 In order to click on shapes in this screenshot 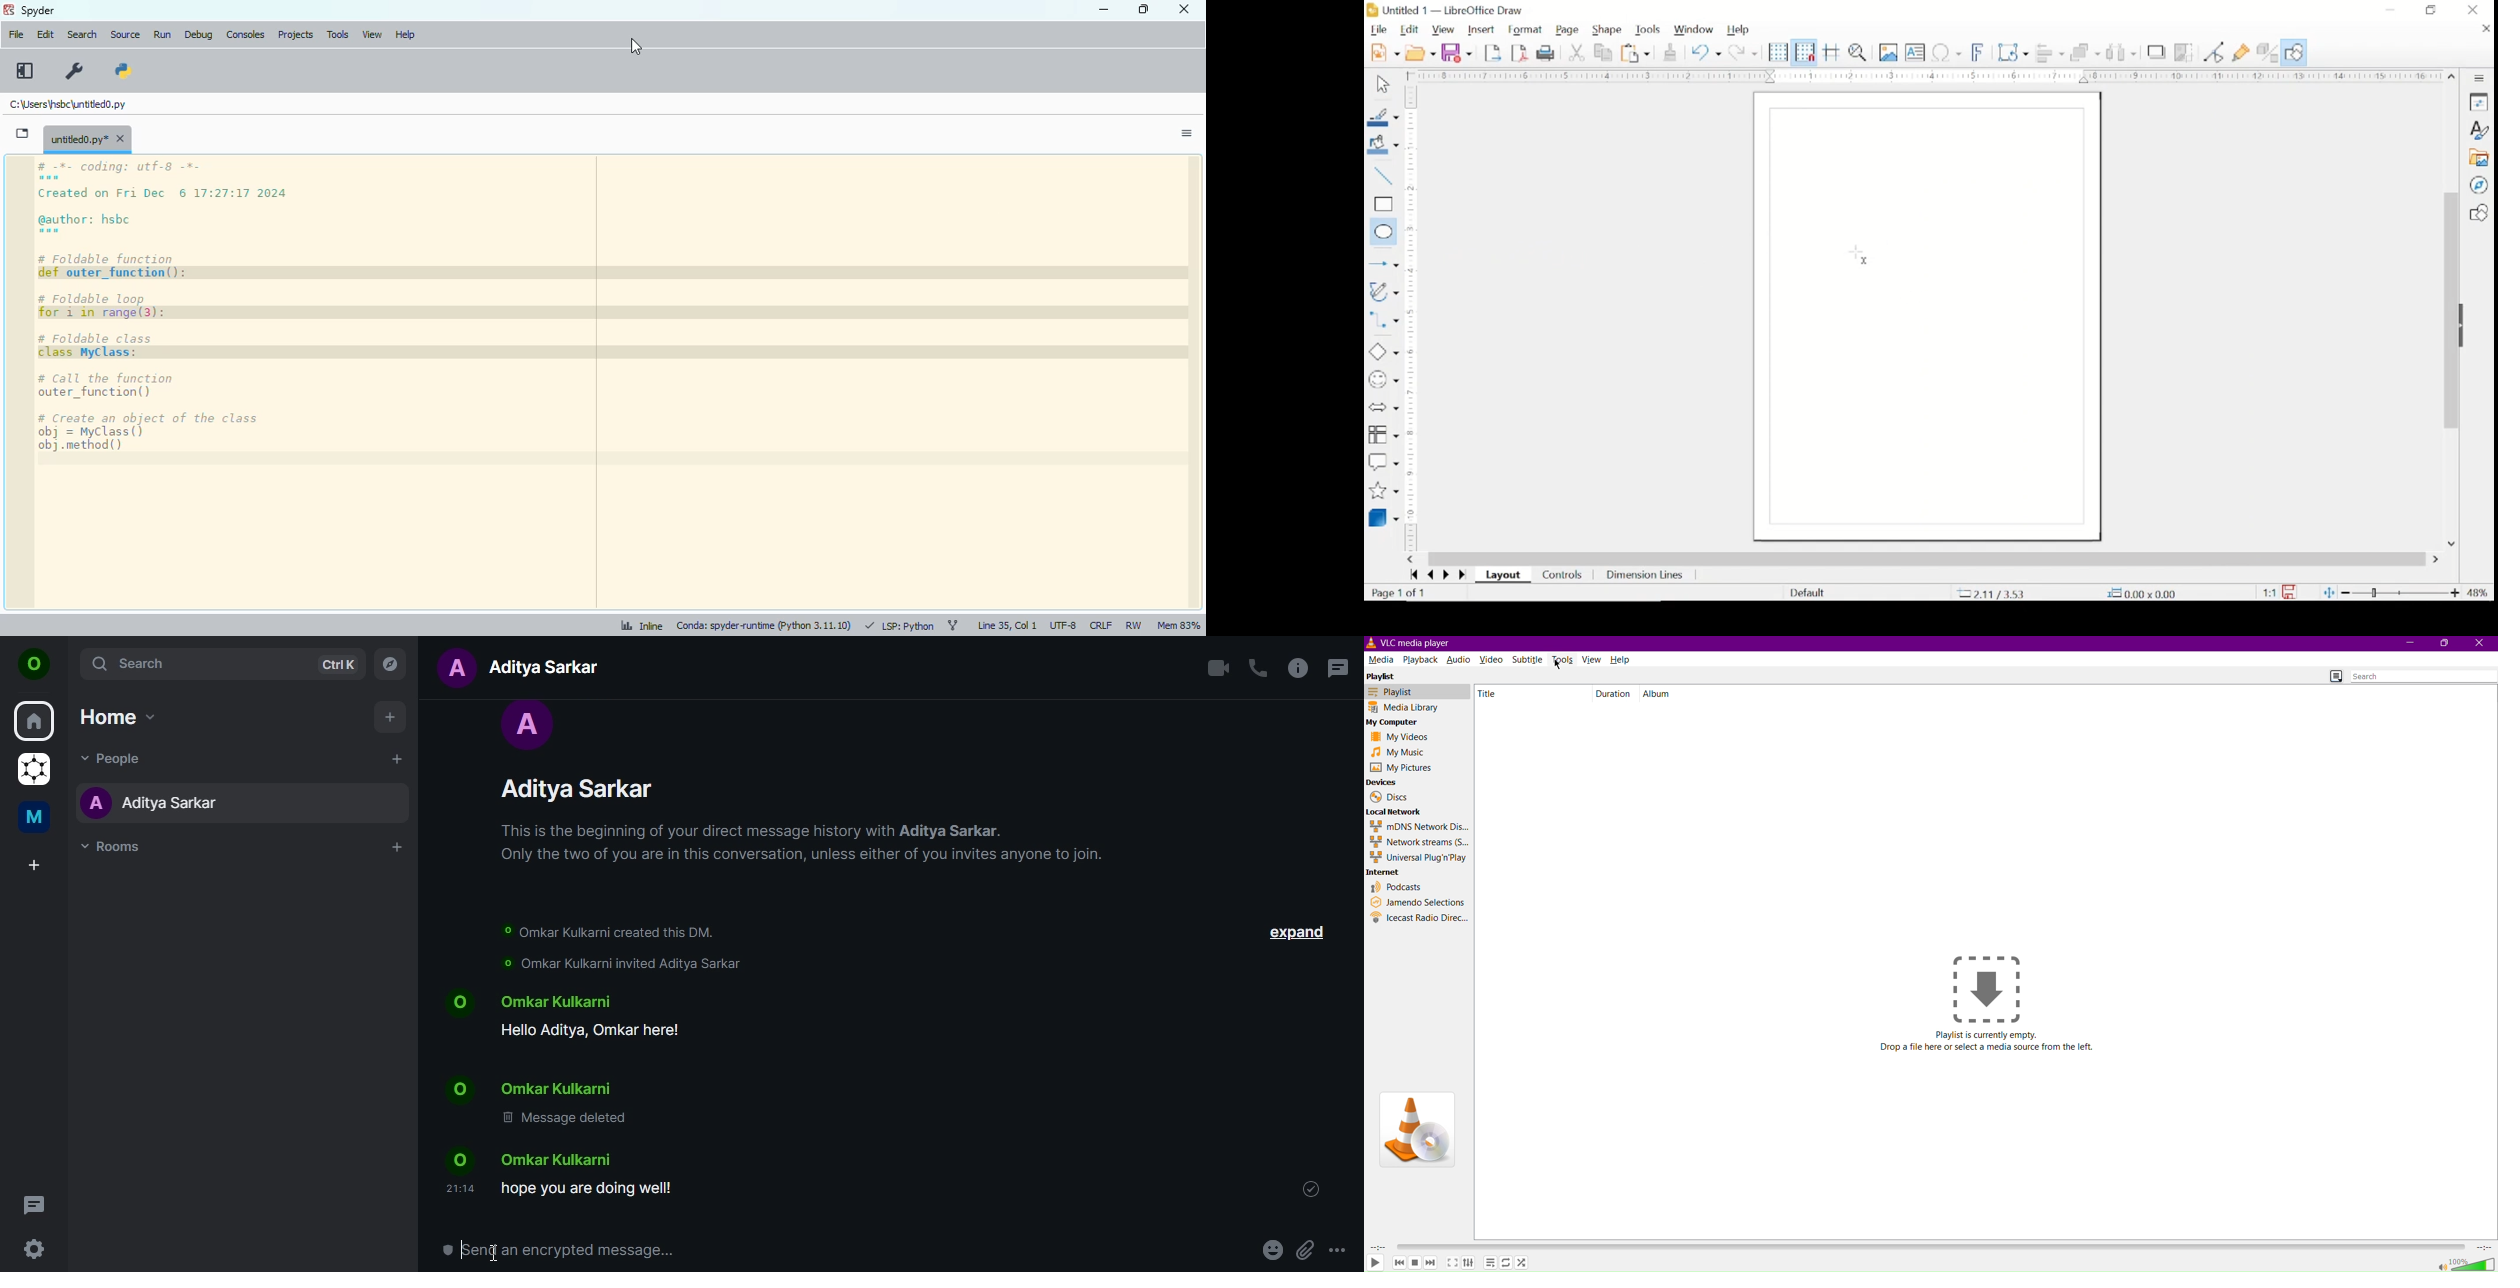, I will do `click(2479, 213)`.